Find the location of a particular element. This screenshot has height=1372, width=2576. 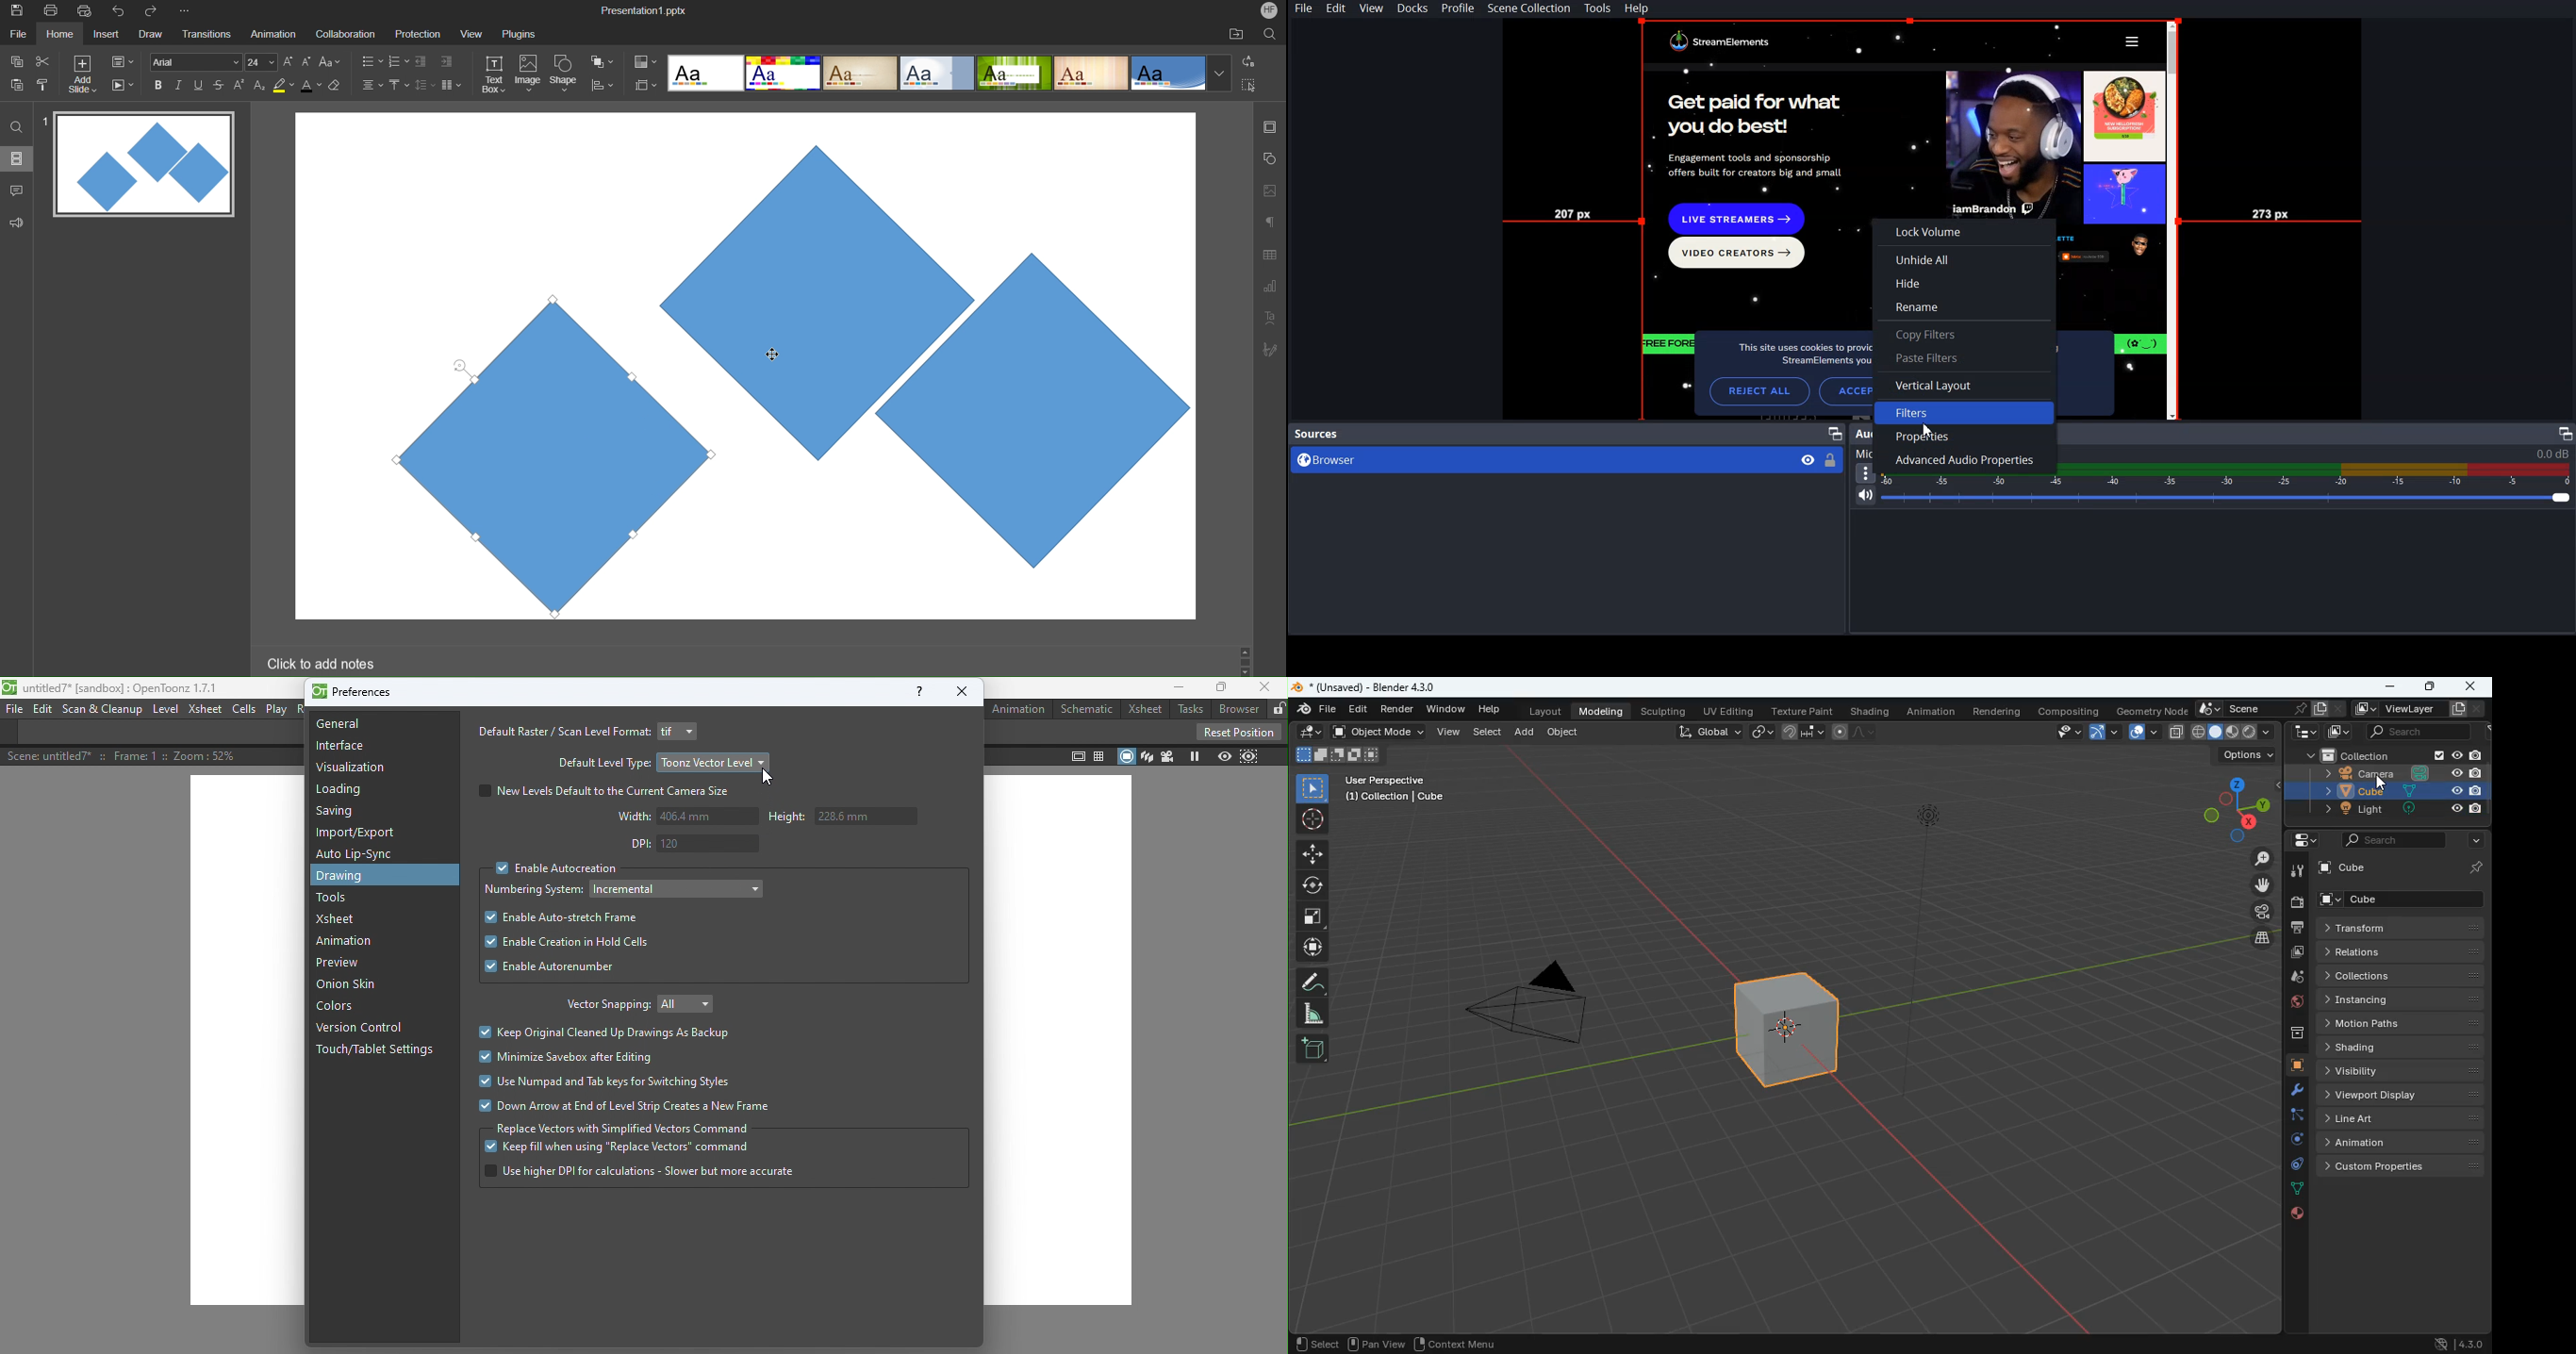

Table is located at coordinates (1271, 254).